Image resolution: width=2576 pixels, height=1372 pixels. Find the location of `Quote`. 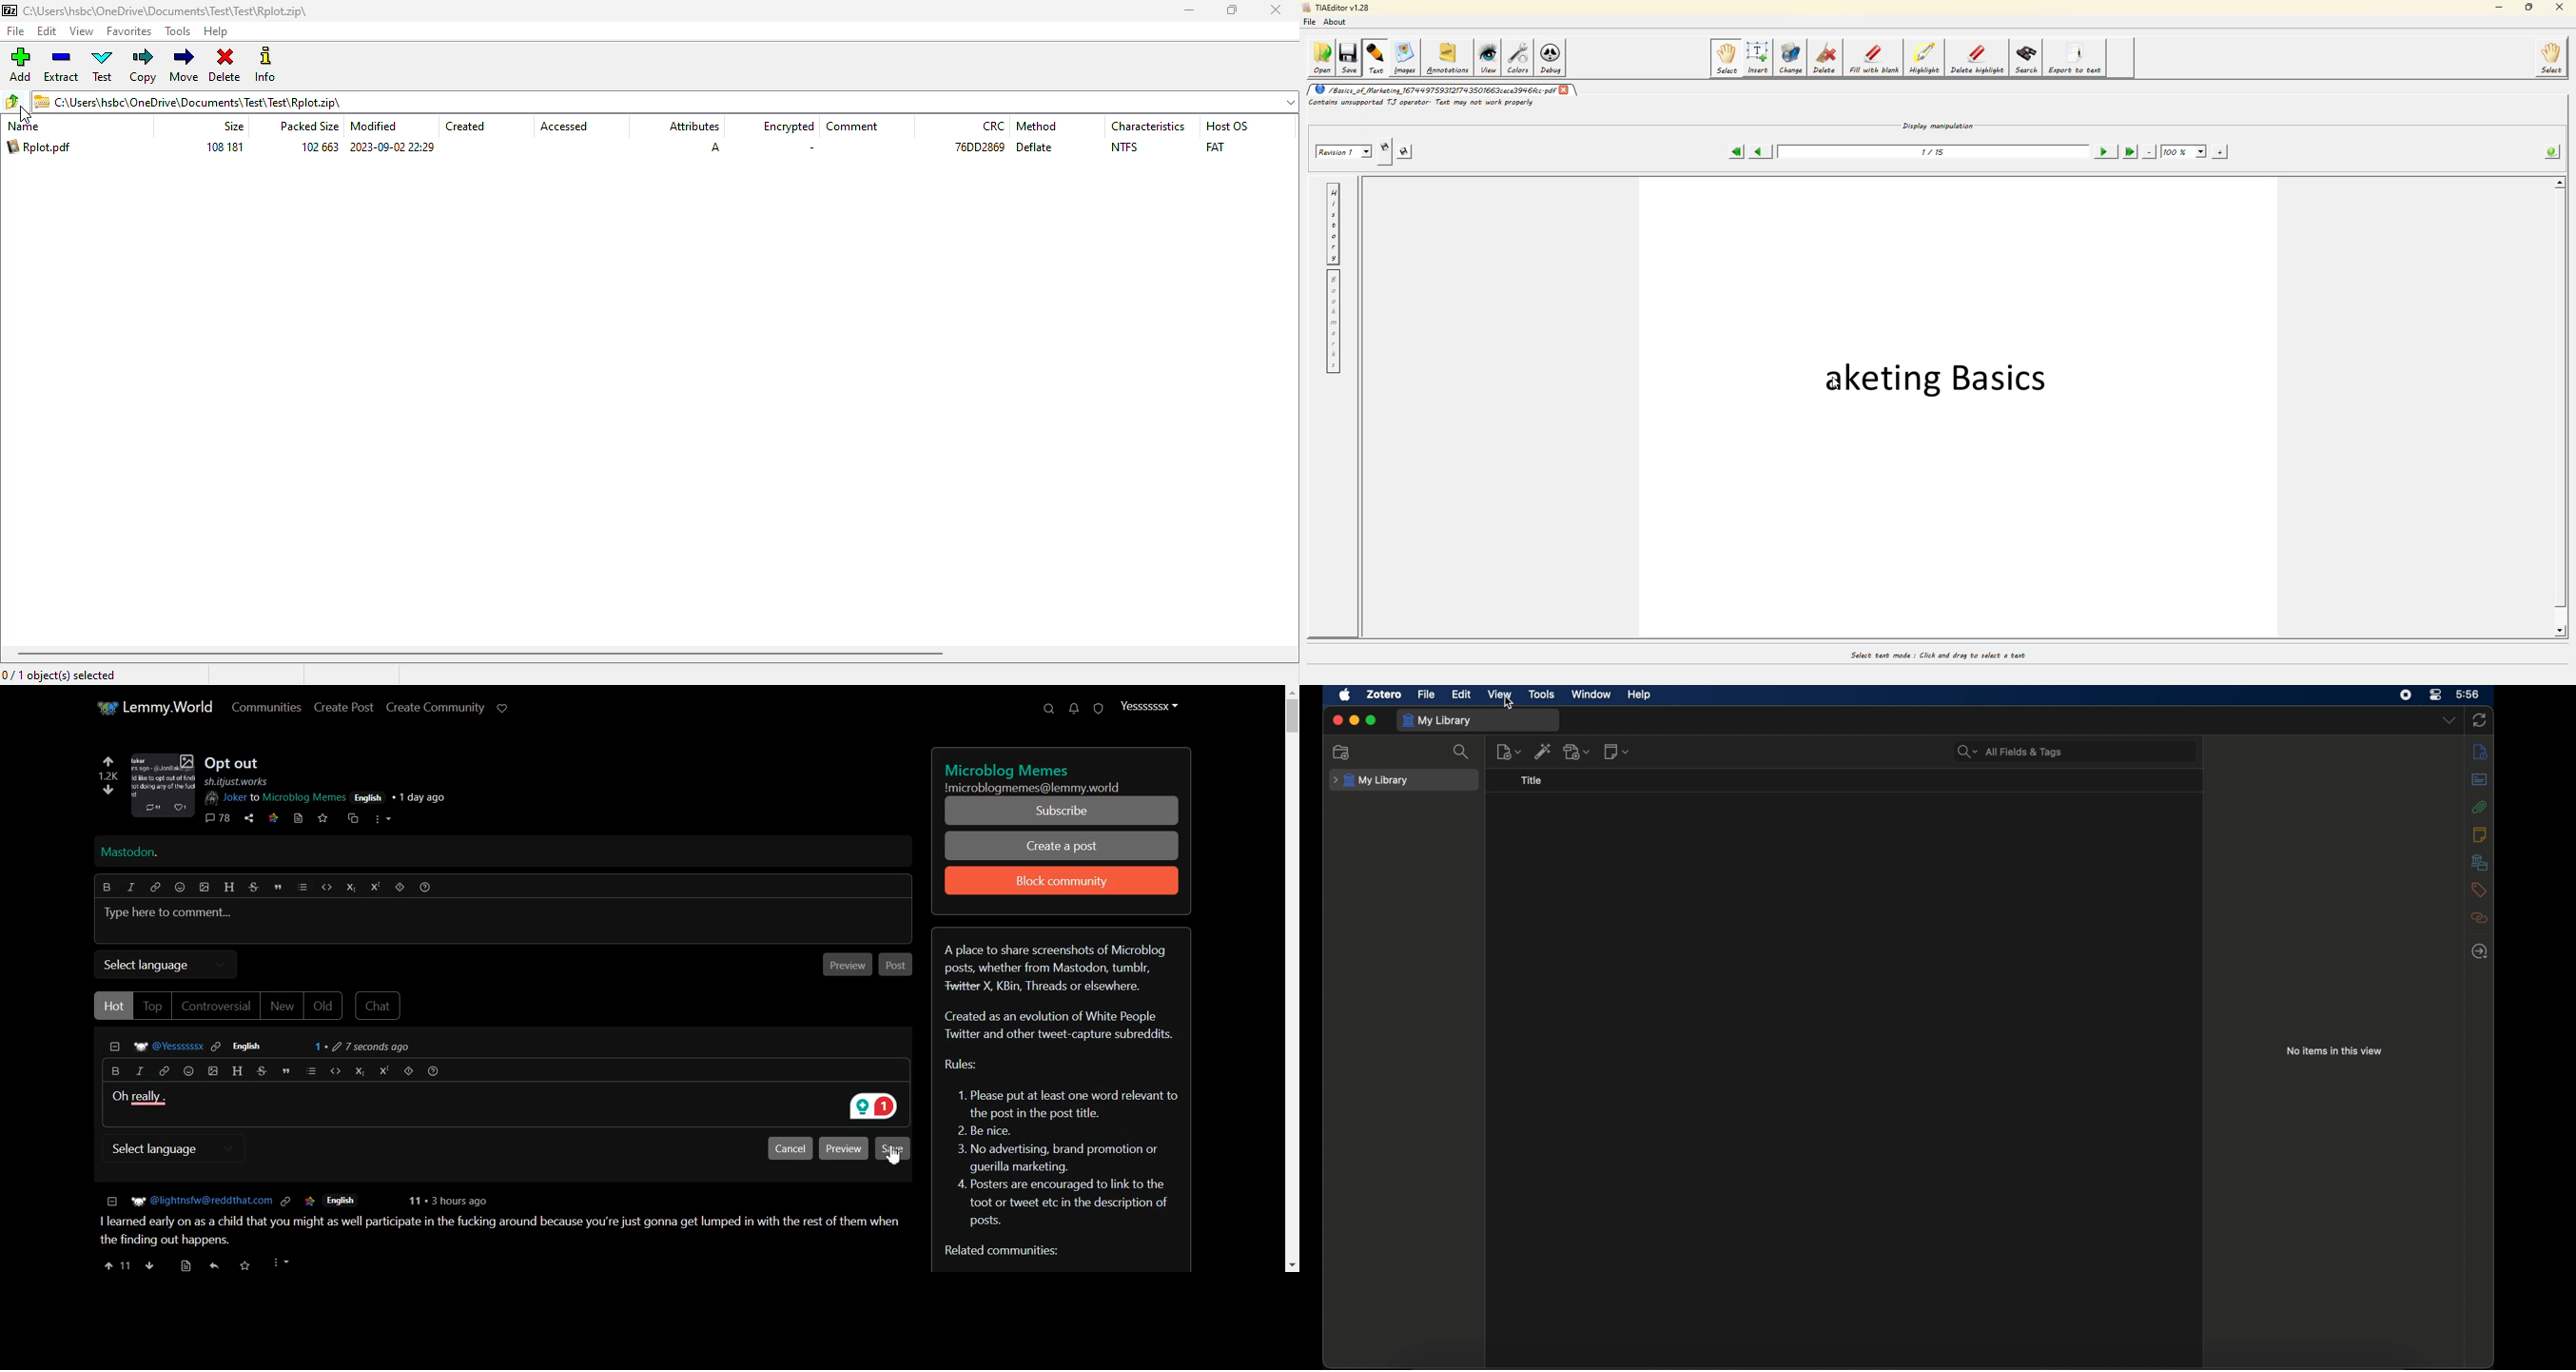

Quote is located at coordinates (284, 1071).